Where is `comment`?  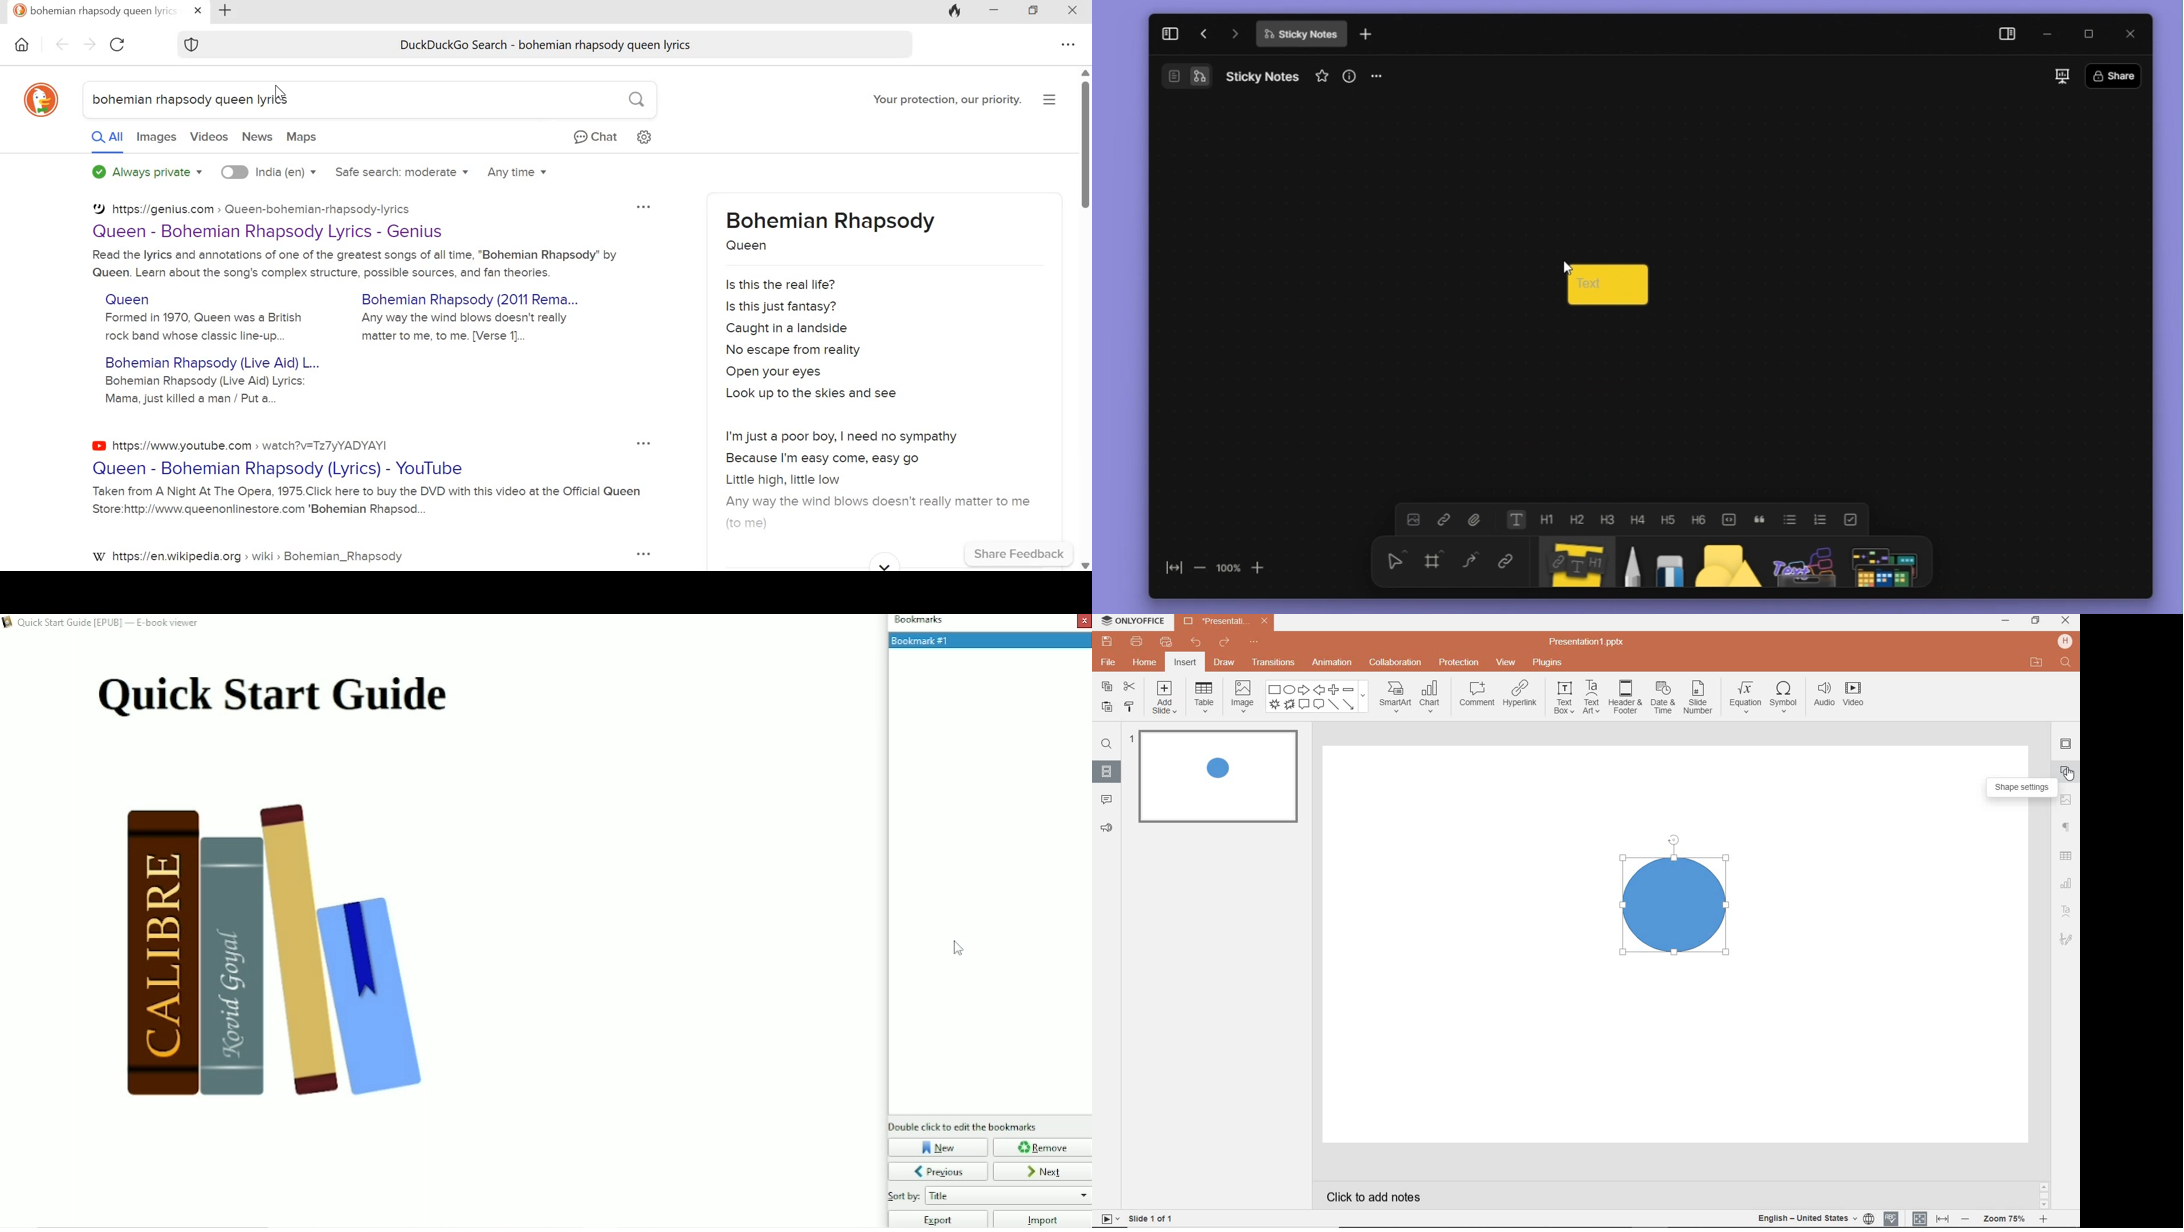
comment is located at coordinates (1104, 800).